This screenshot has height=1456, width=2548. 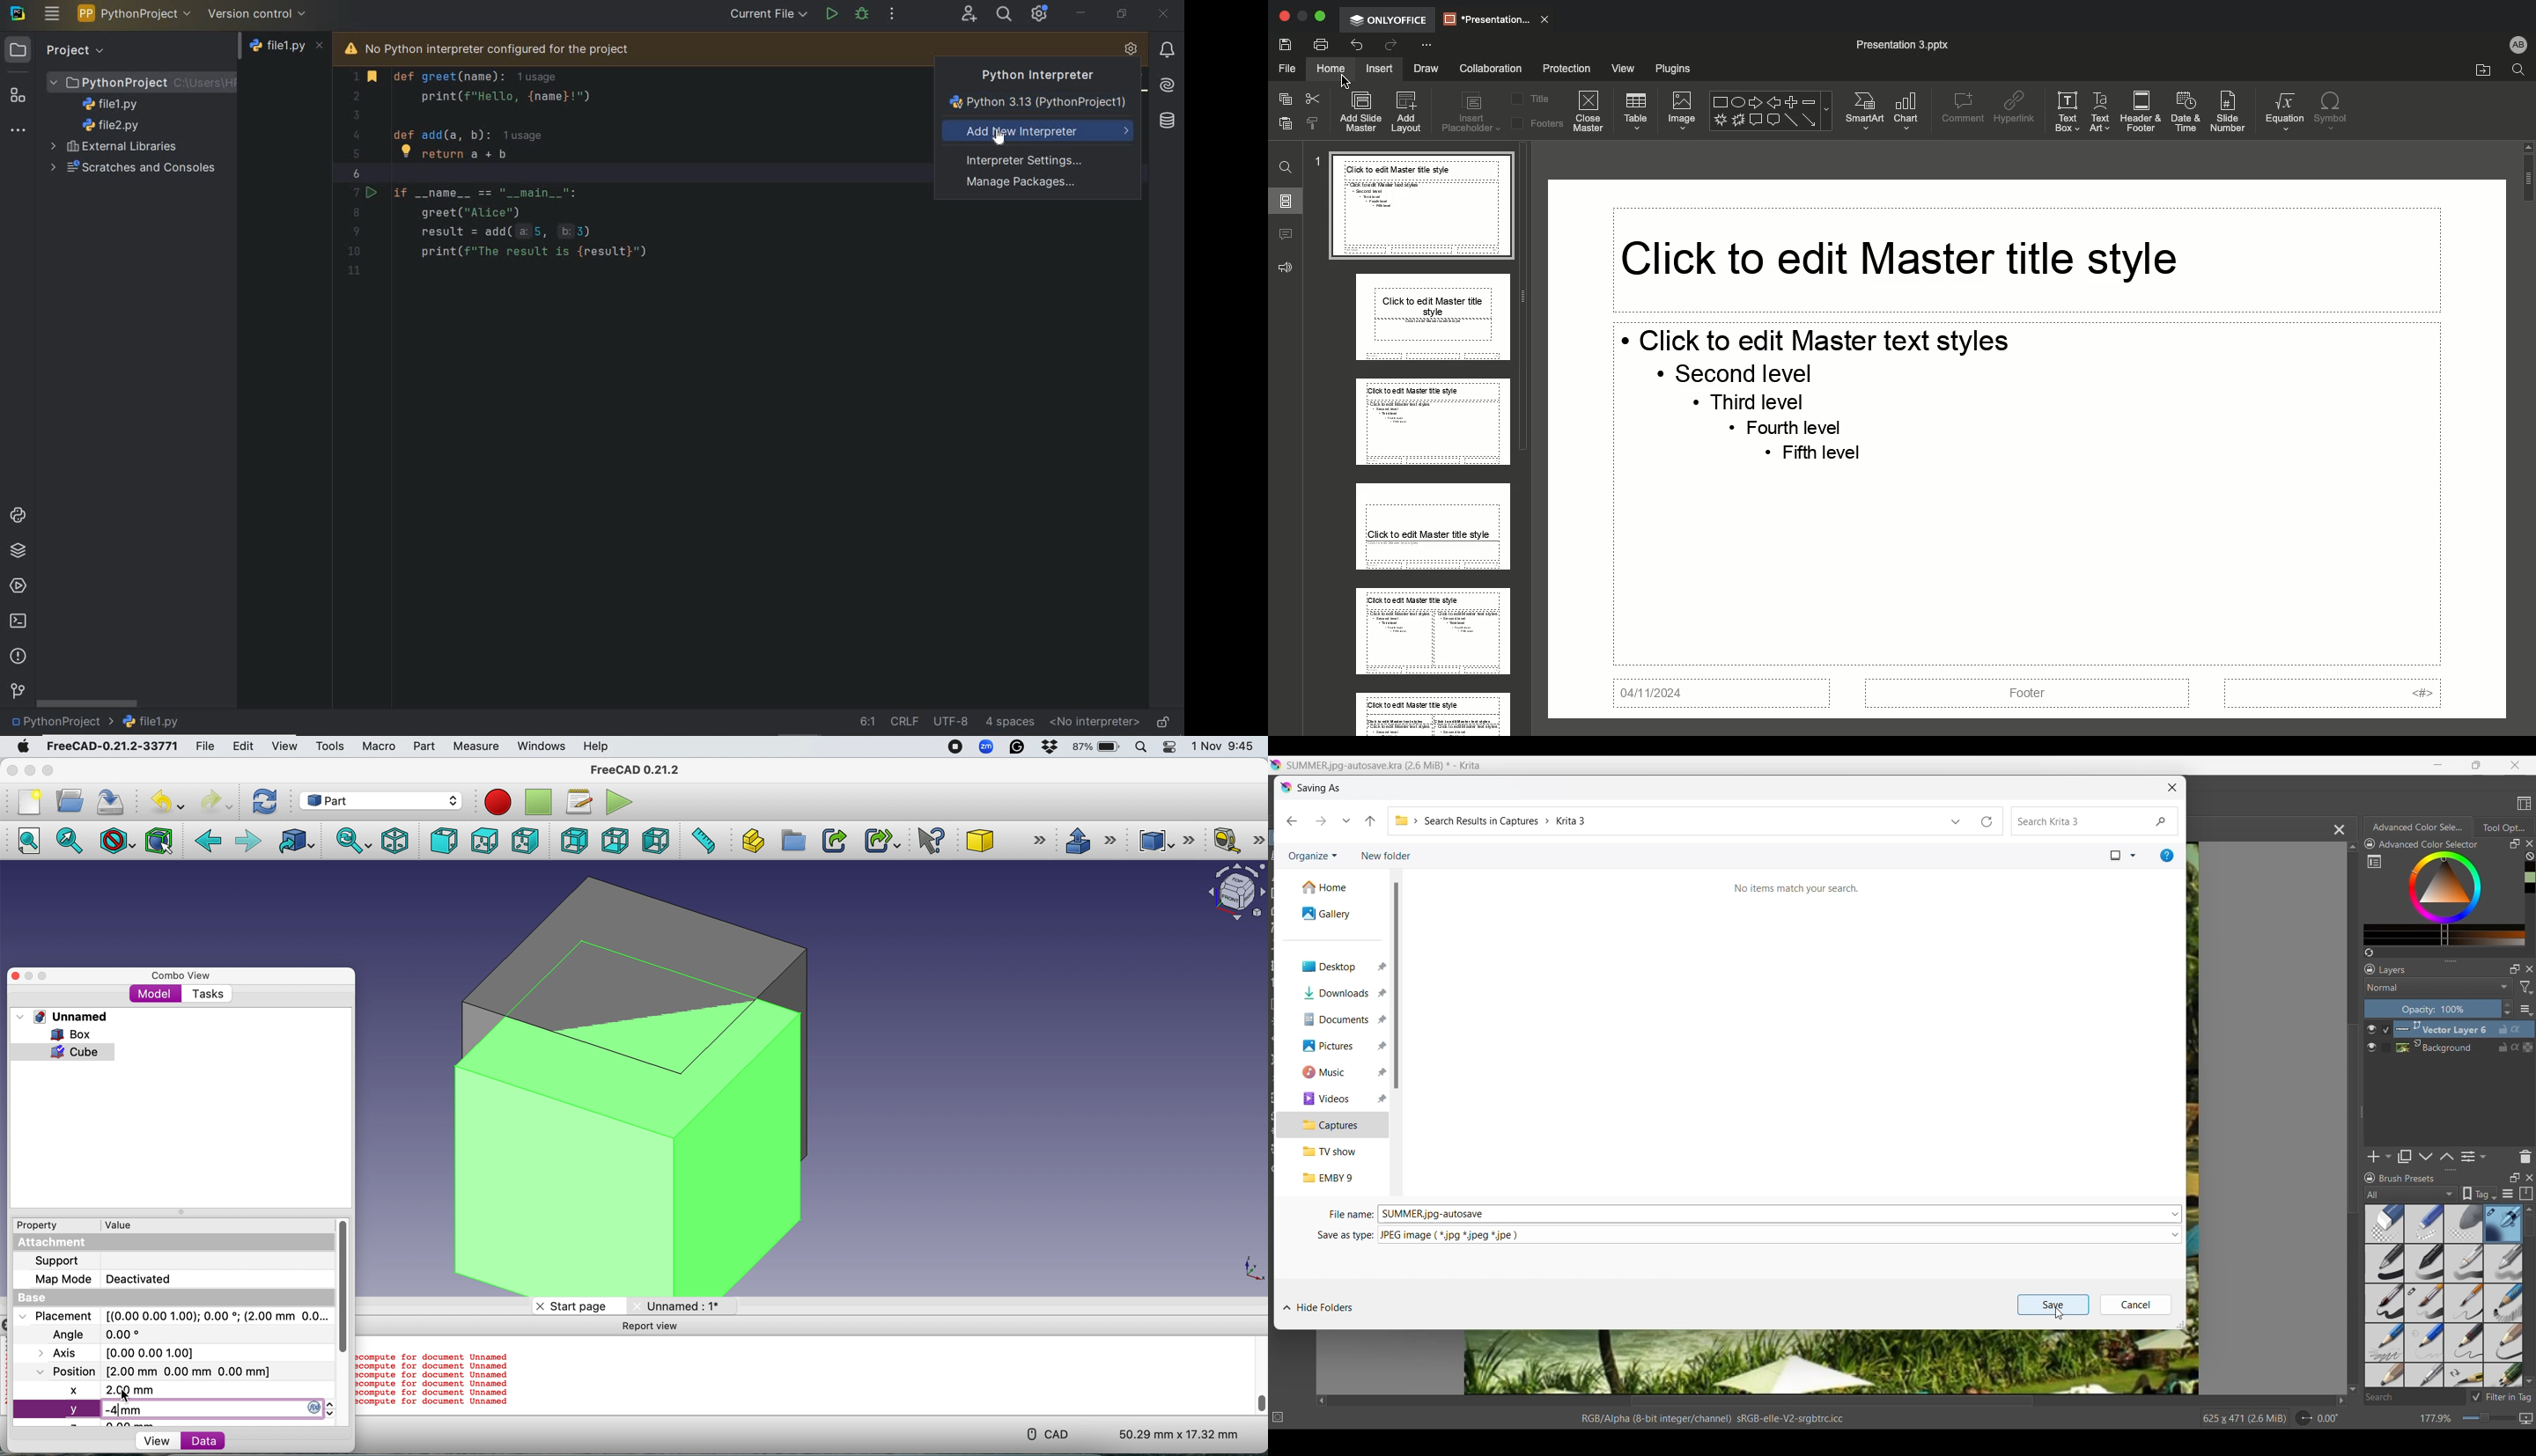 What do you see at coordinates (284, 746) in the screenshot?
I see `View` at bounding box center [284, 746].